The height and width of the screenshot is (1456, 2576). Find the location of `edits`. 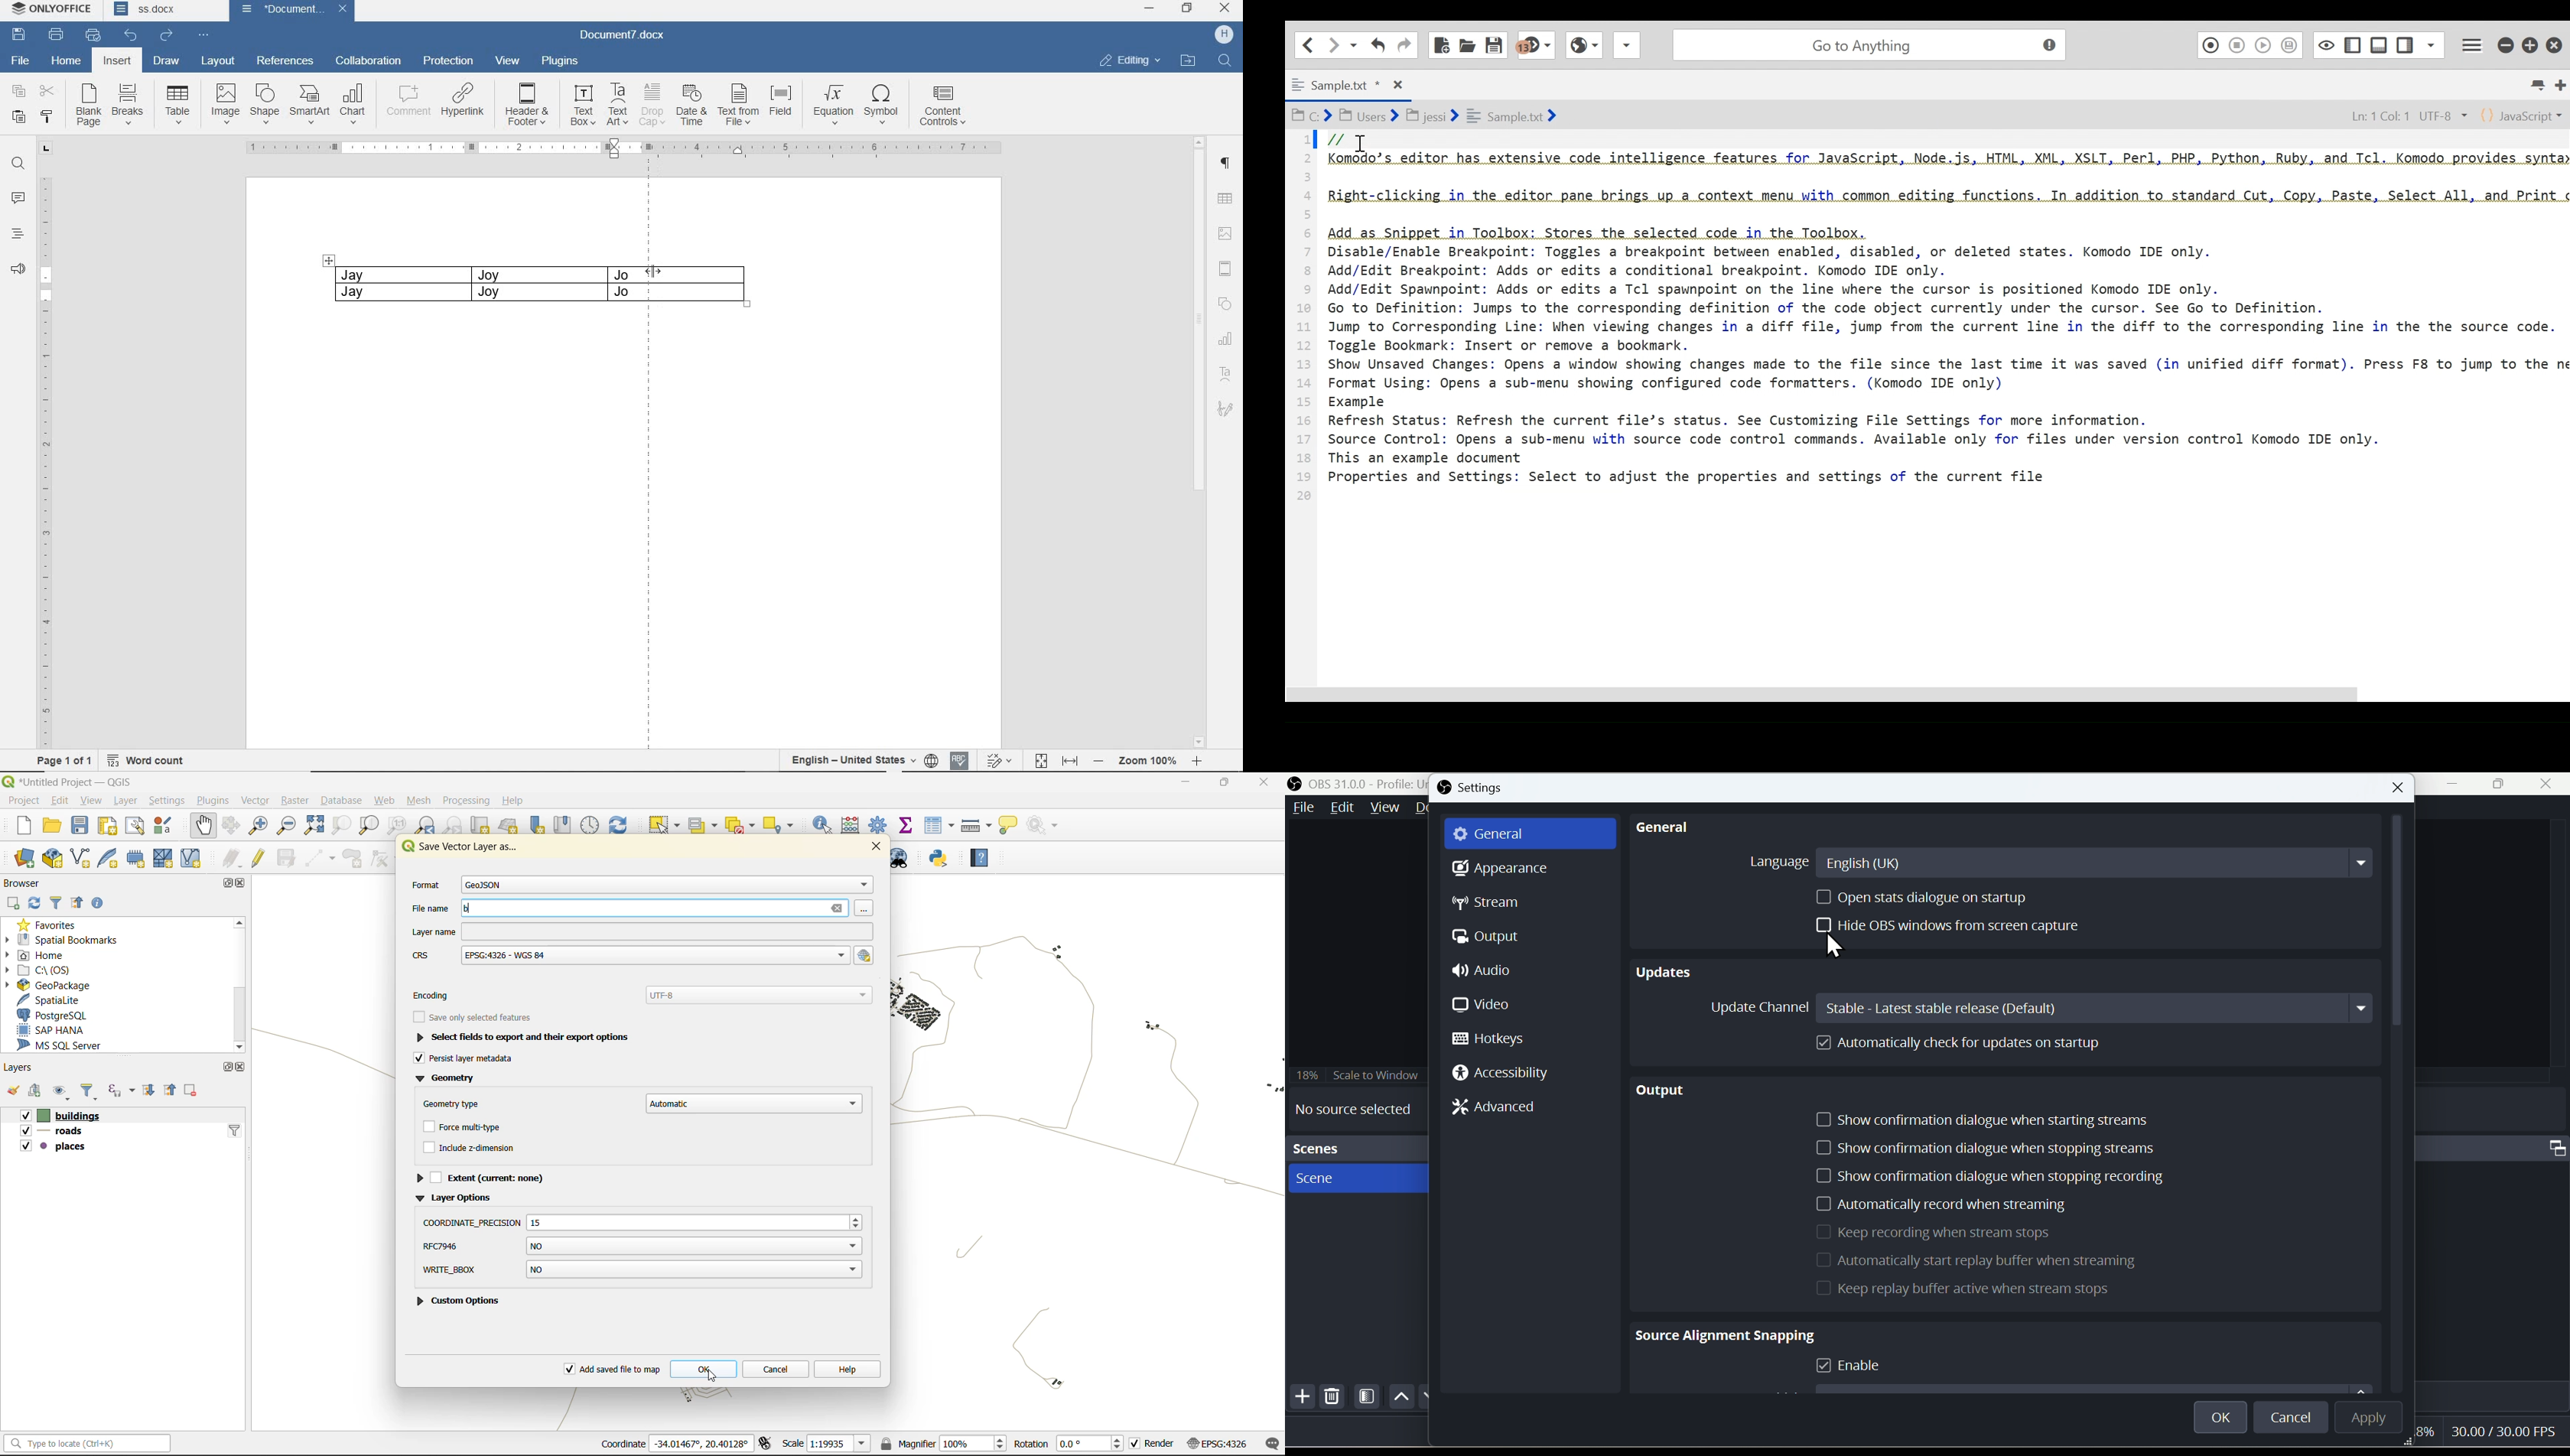

edits is located at coordinates (232, 857).